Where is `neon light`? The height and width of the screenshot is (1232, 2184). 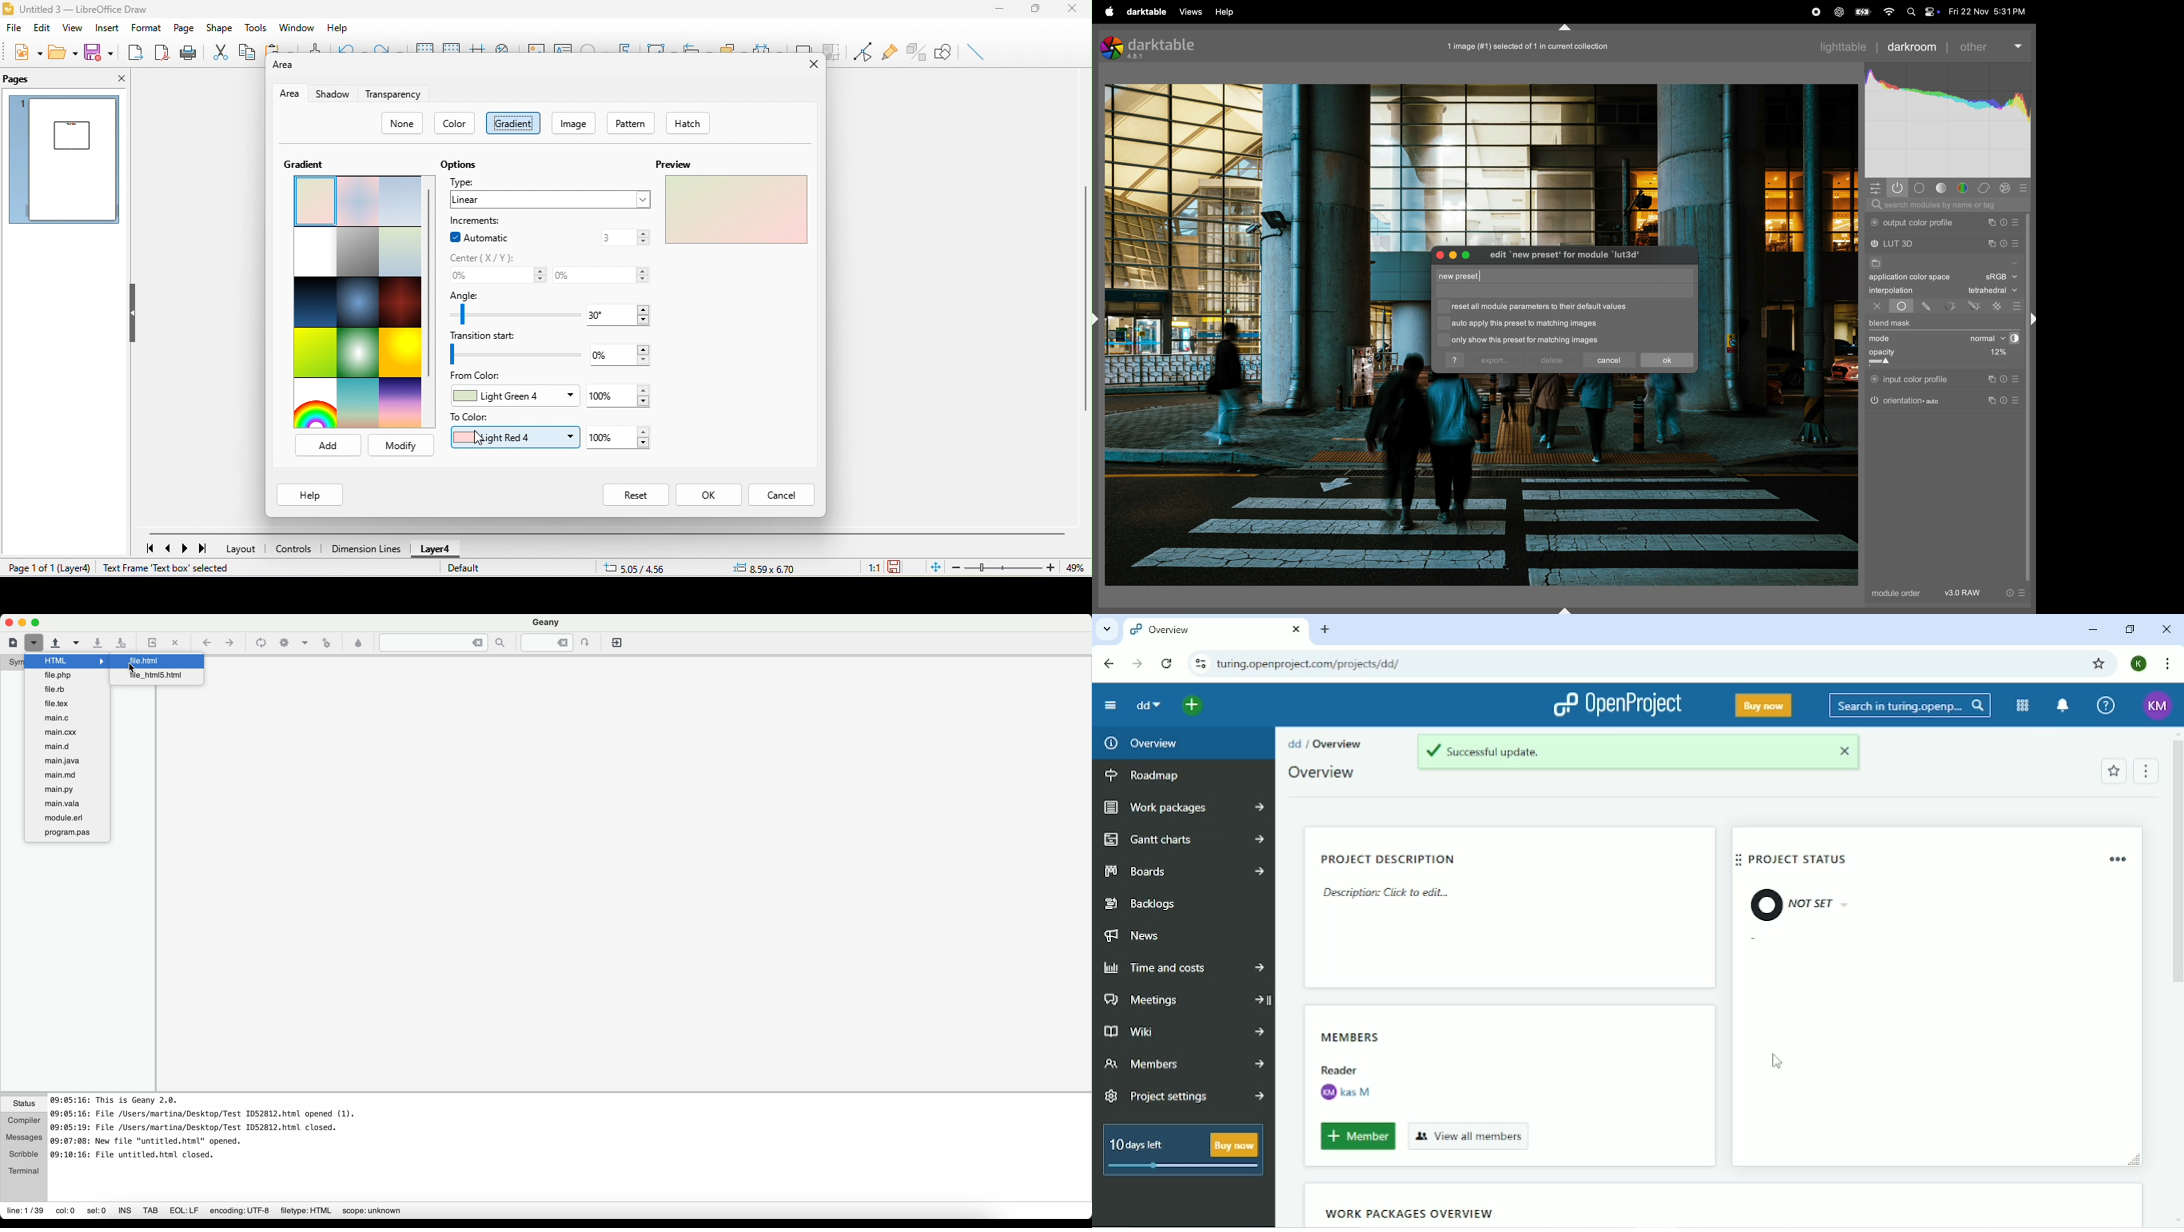
neon light is located at coordinates (357, 352).